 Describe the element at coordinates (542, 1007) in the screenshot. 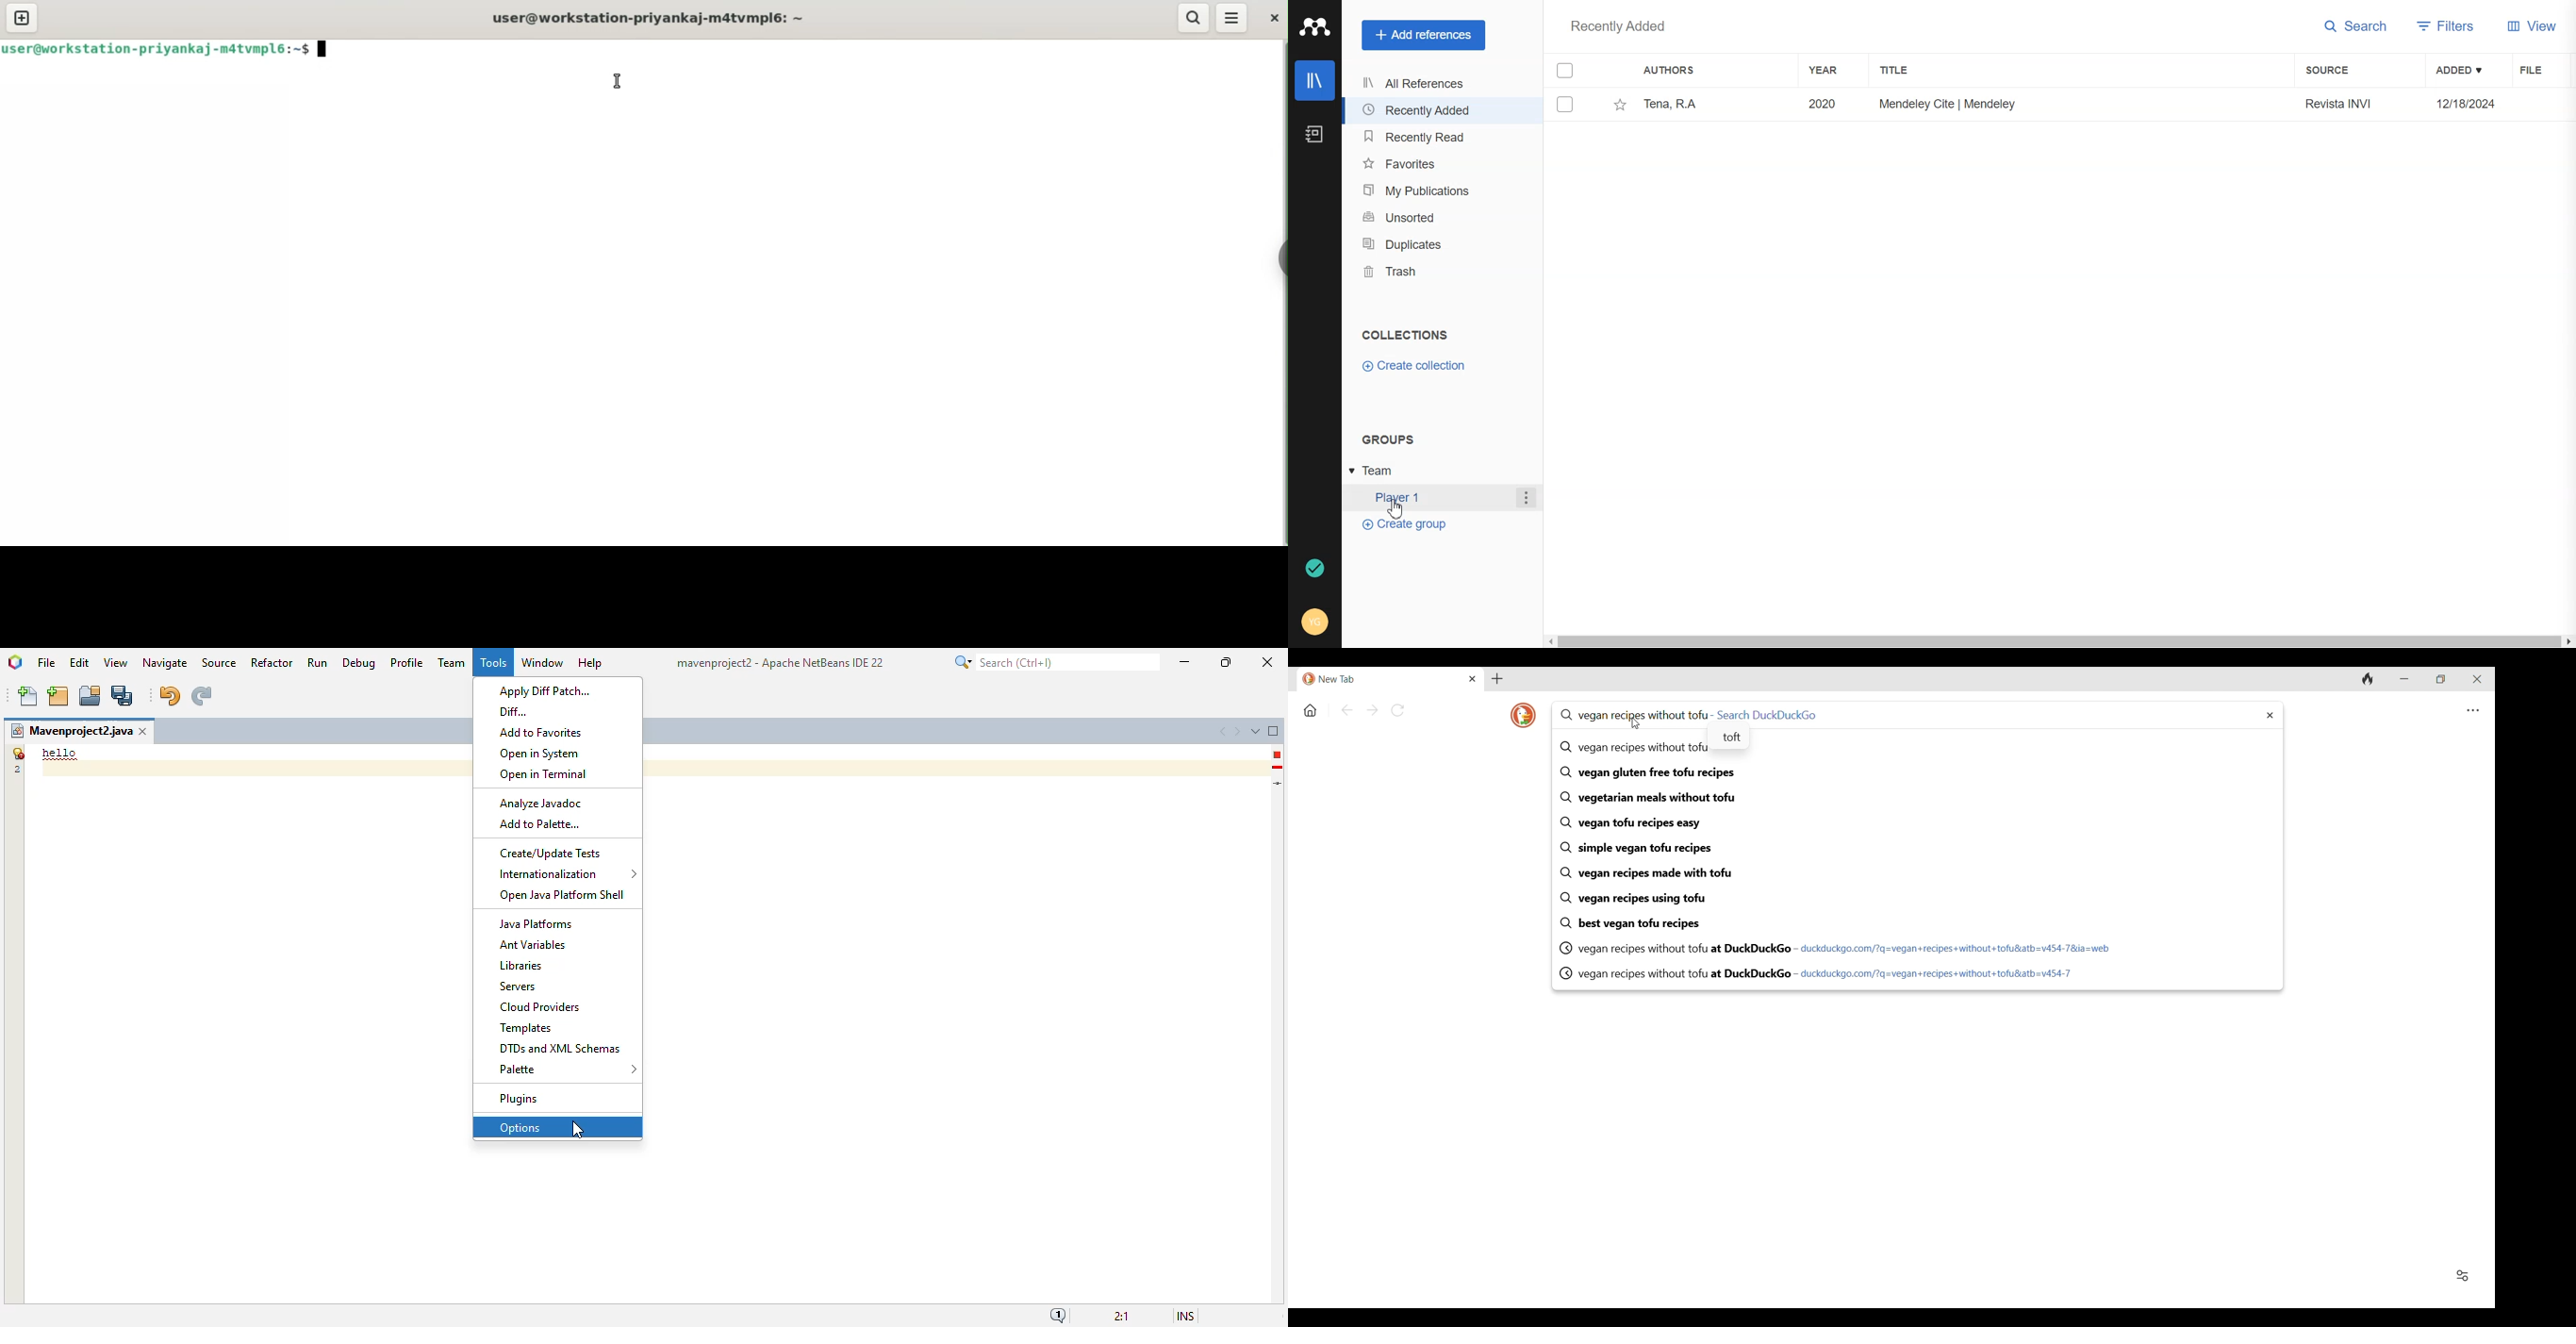

I see `cloud providers` at that location.